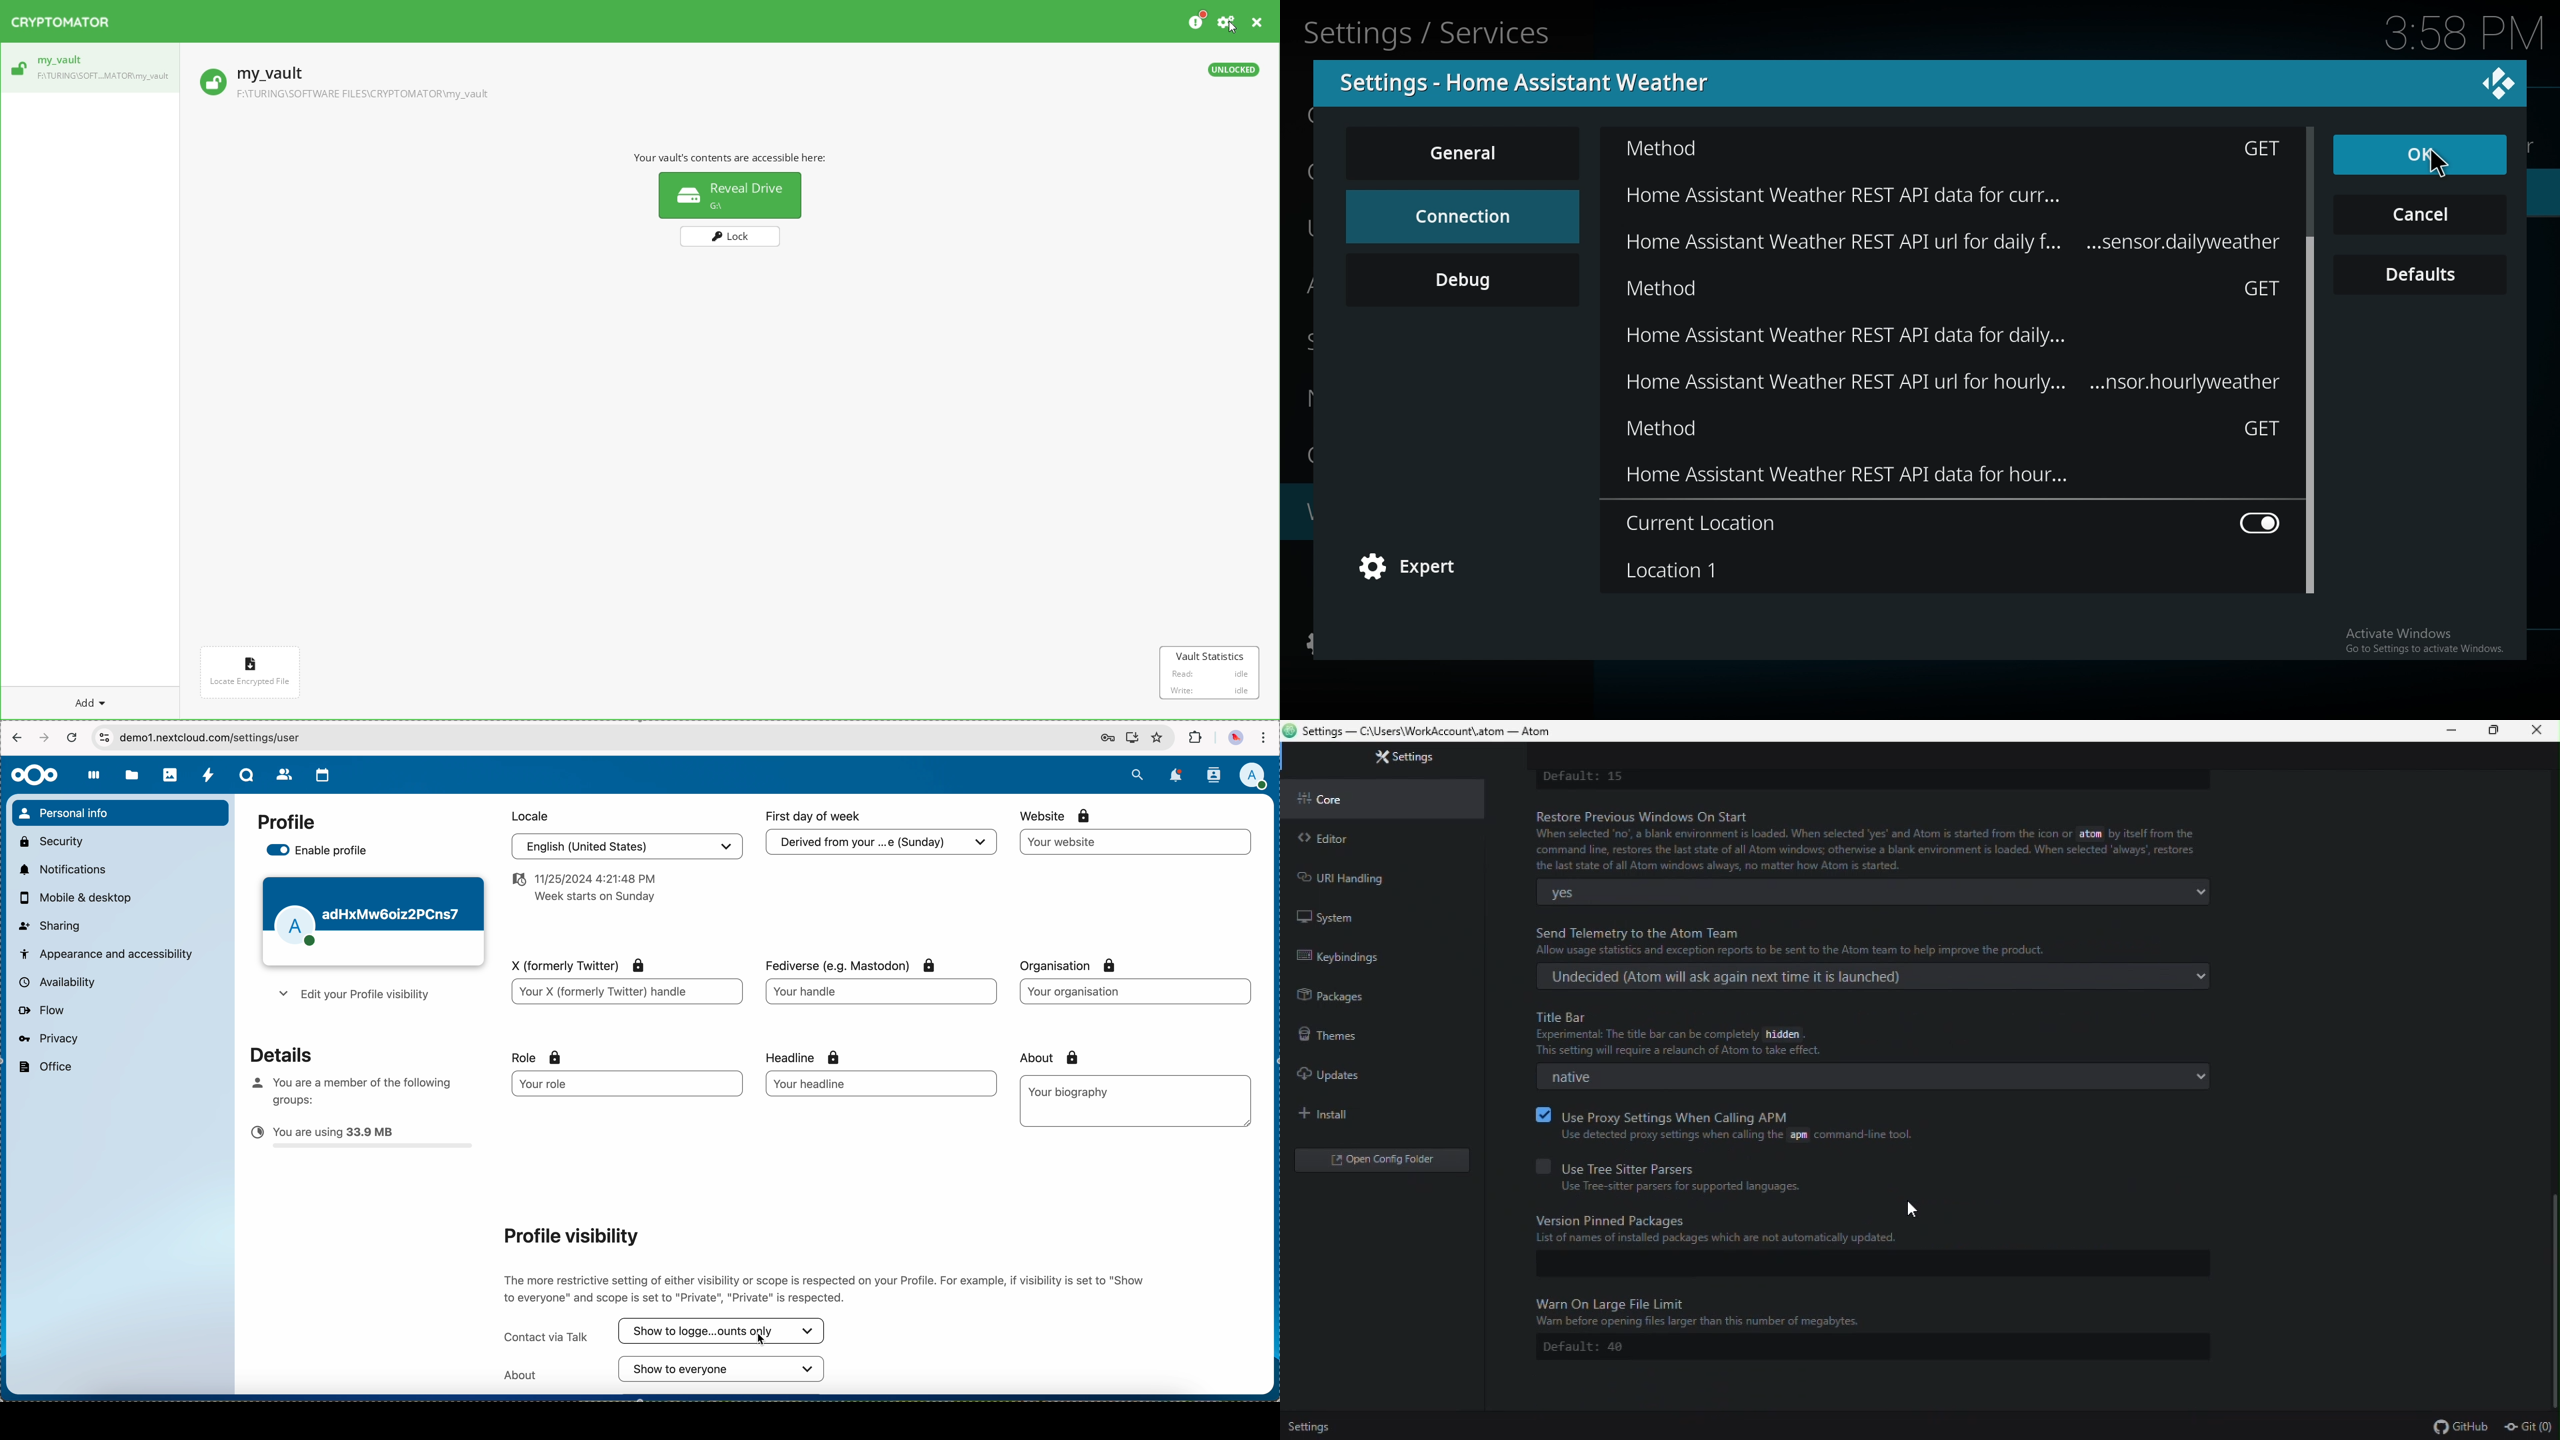  Describe the element at coordinates (1071, 1091) in the screenshot. I see `biography` at that location.